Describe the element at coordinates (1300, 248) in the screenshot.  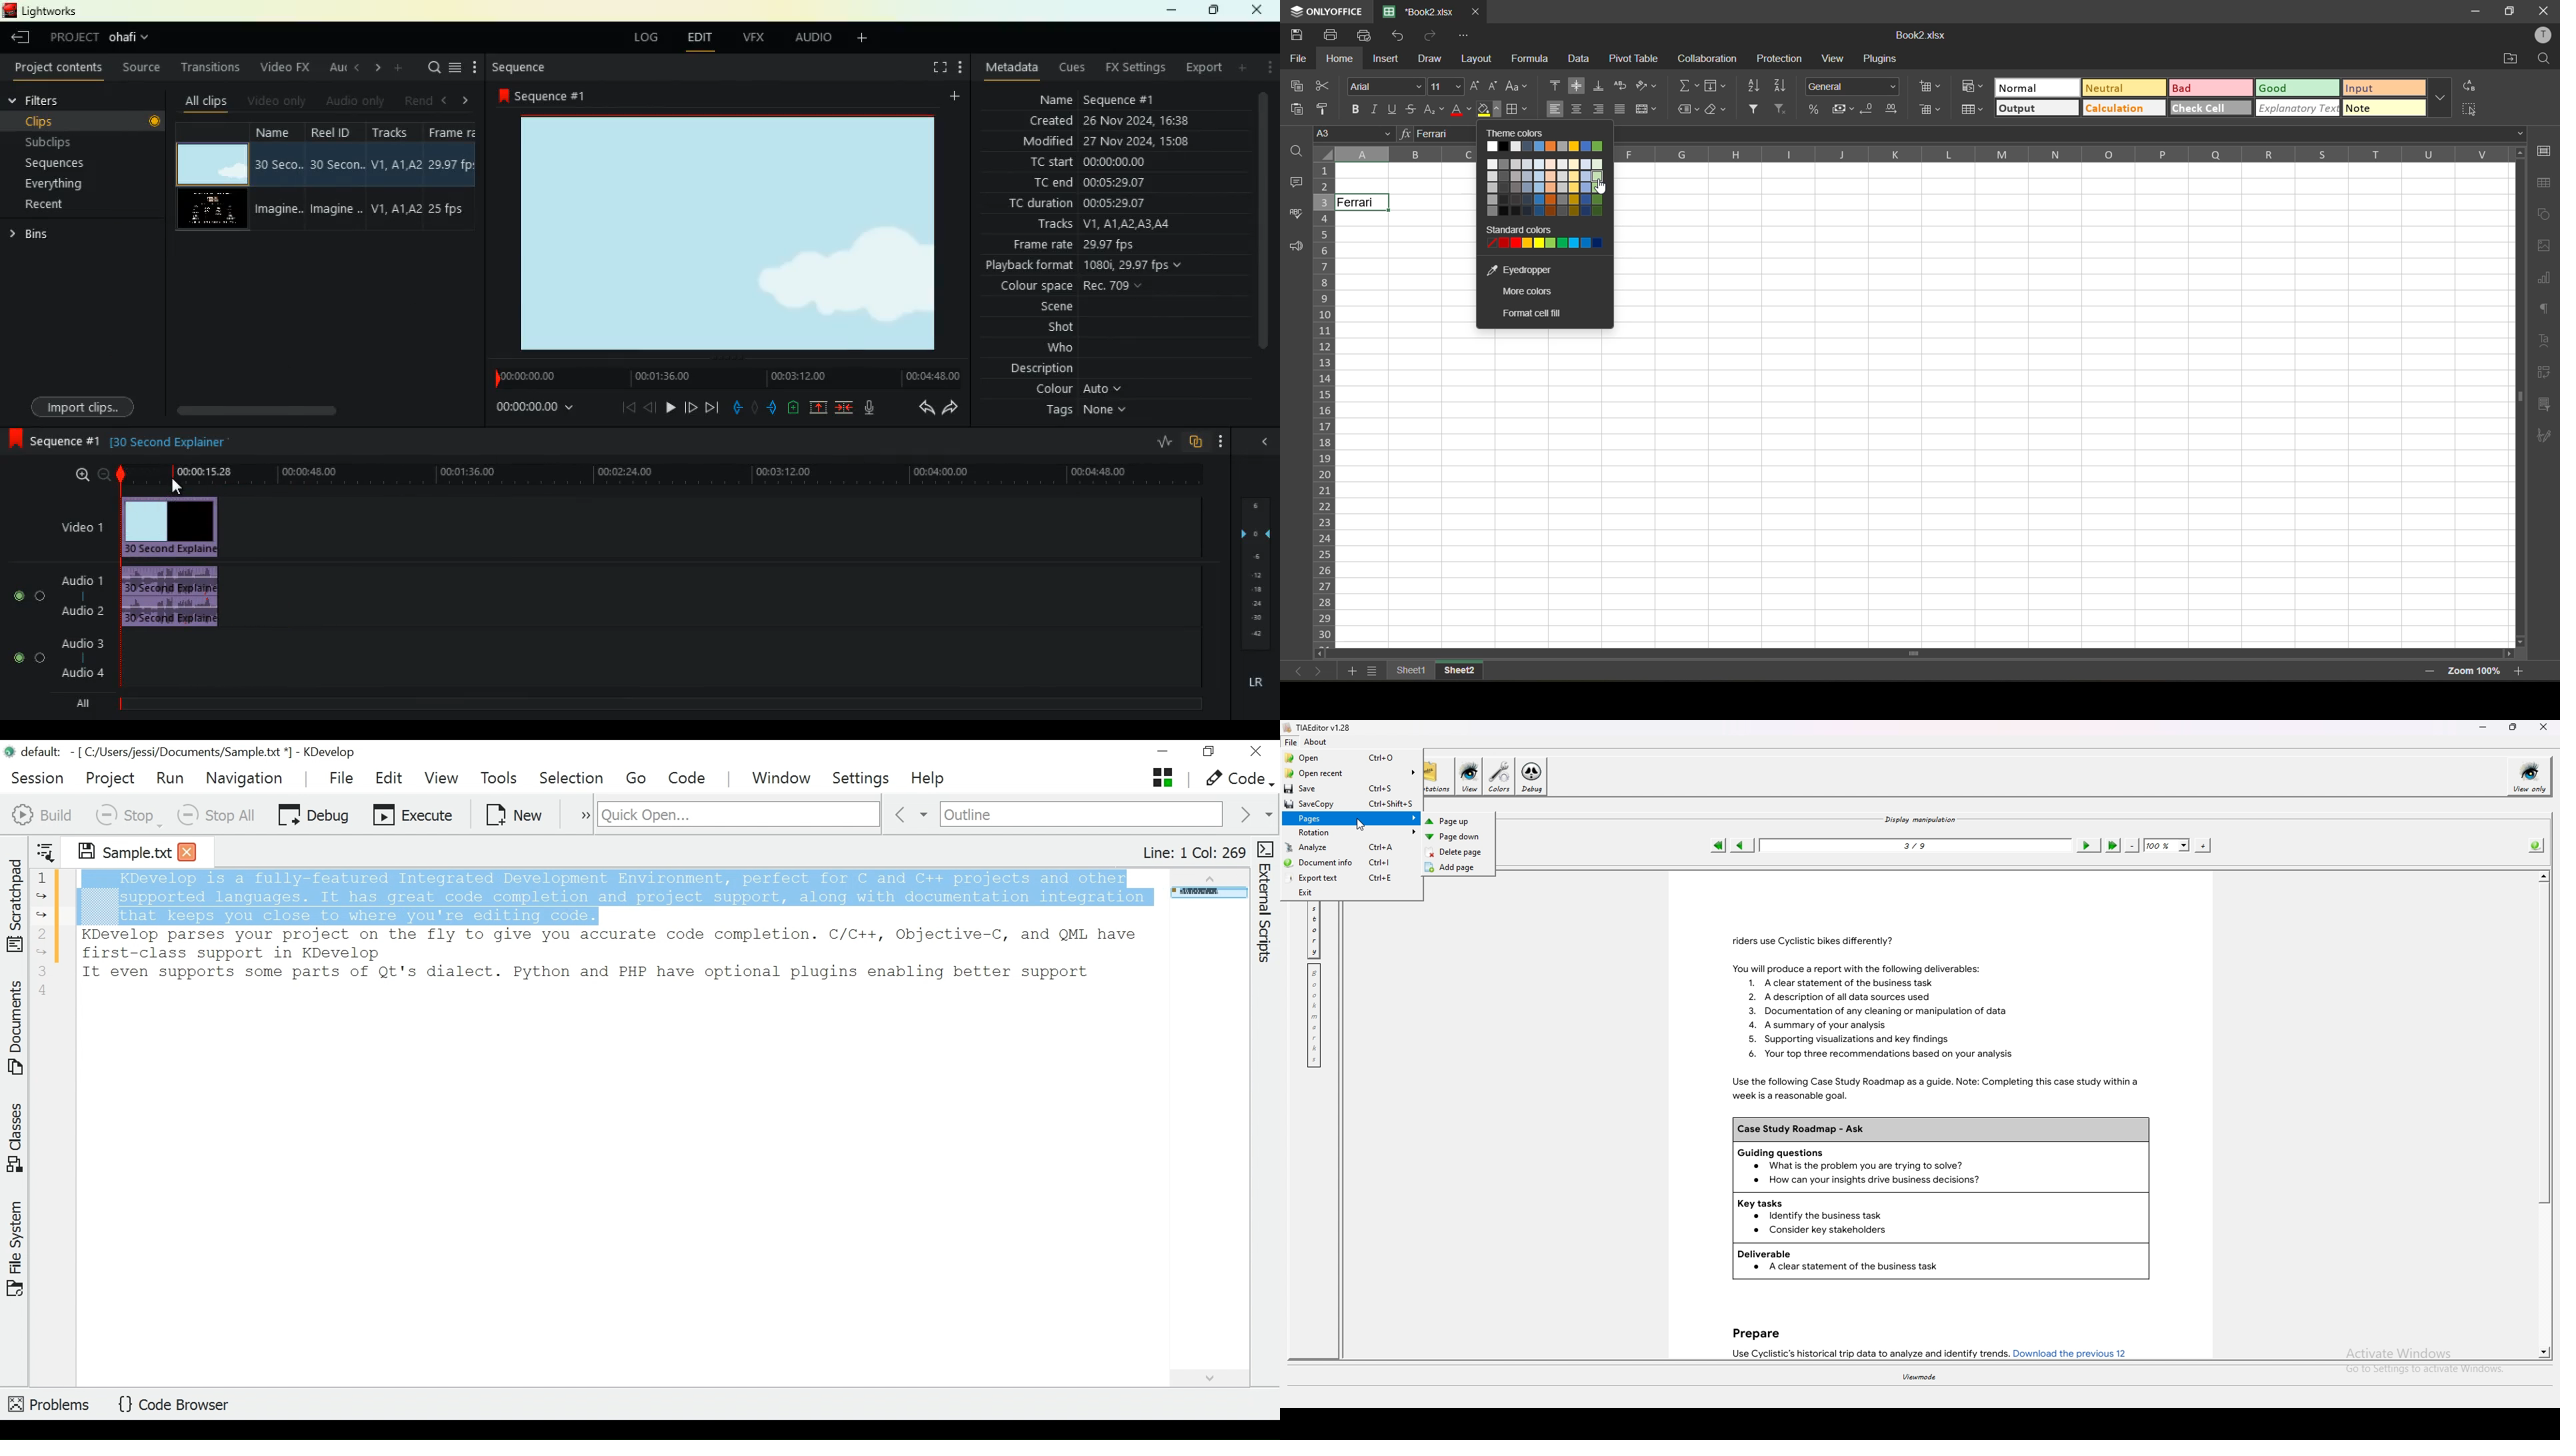
I see `feedback` at that location.